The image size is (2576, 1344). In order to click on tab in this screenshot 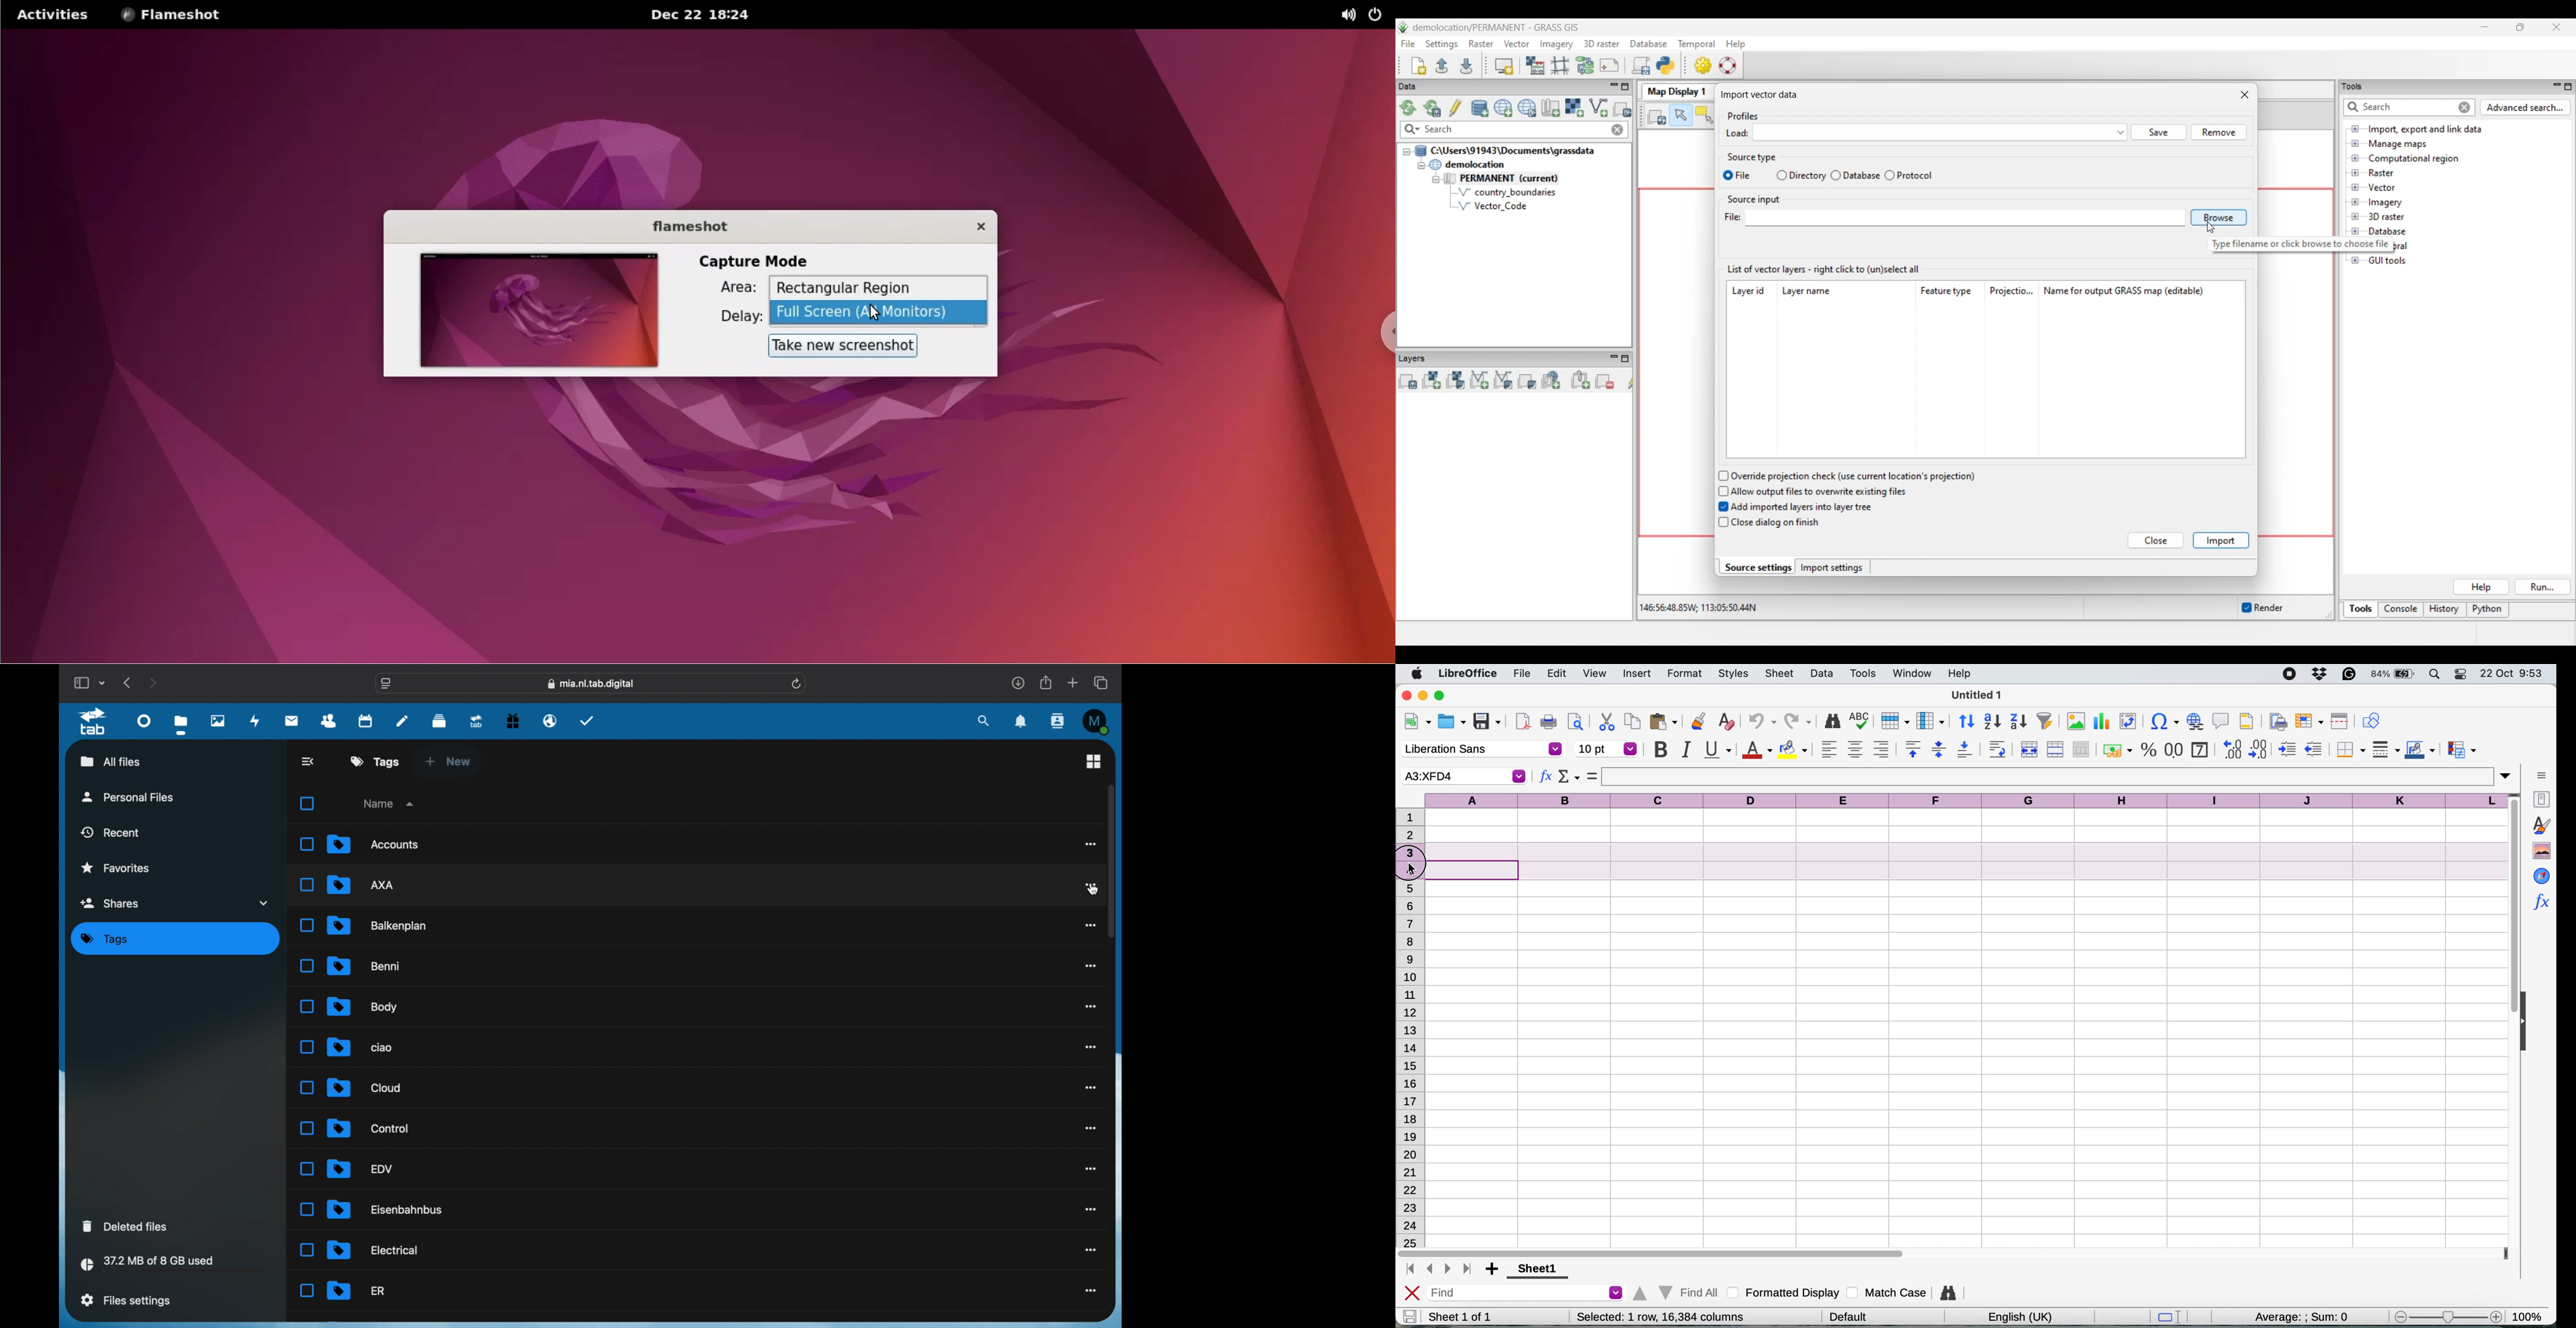, I will do `click(95, 722)`.